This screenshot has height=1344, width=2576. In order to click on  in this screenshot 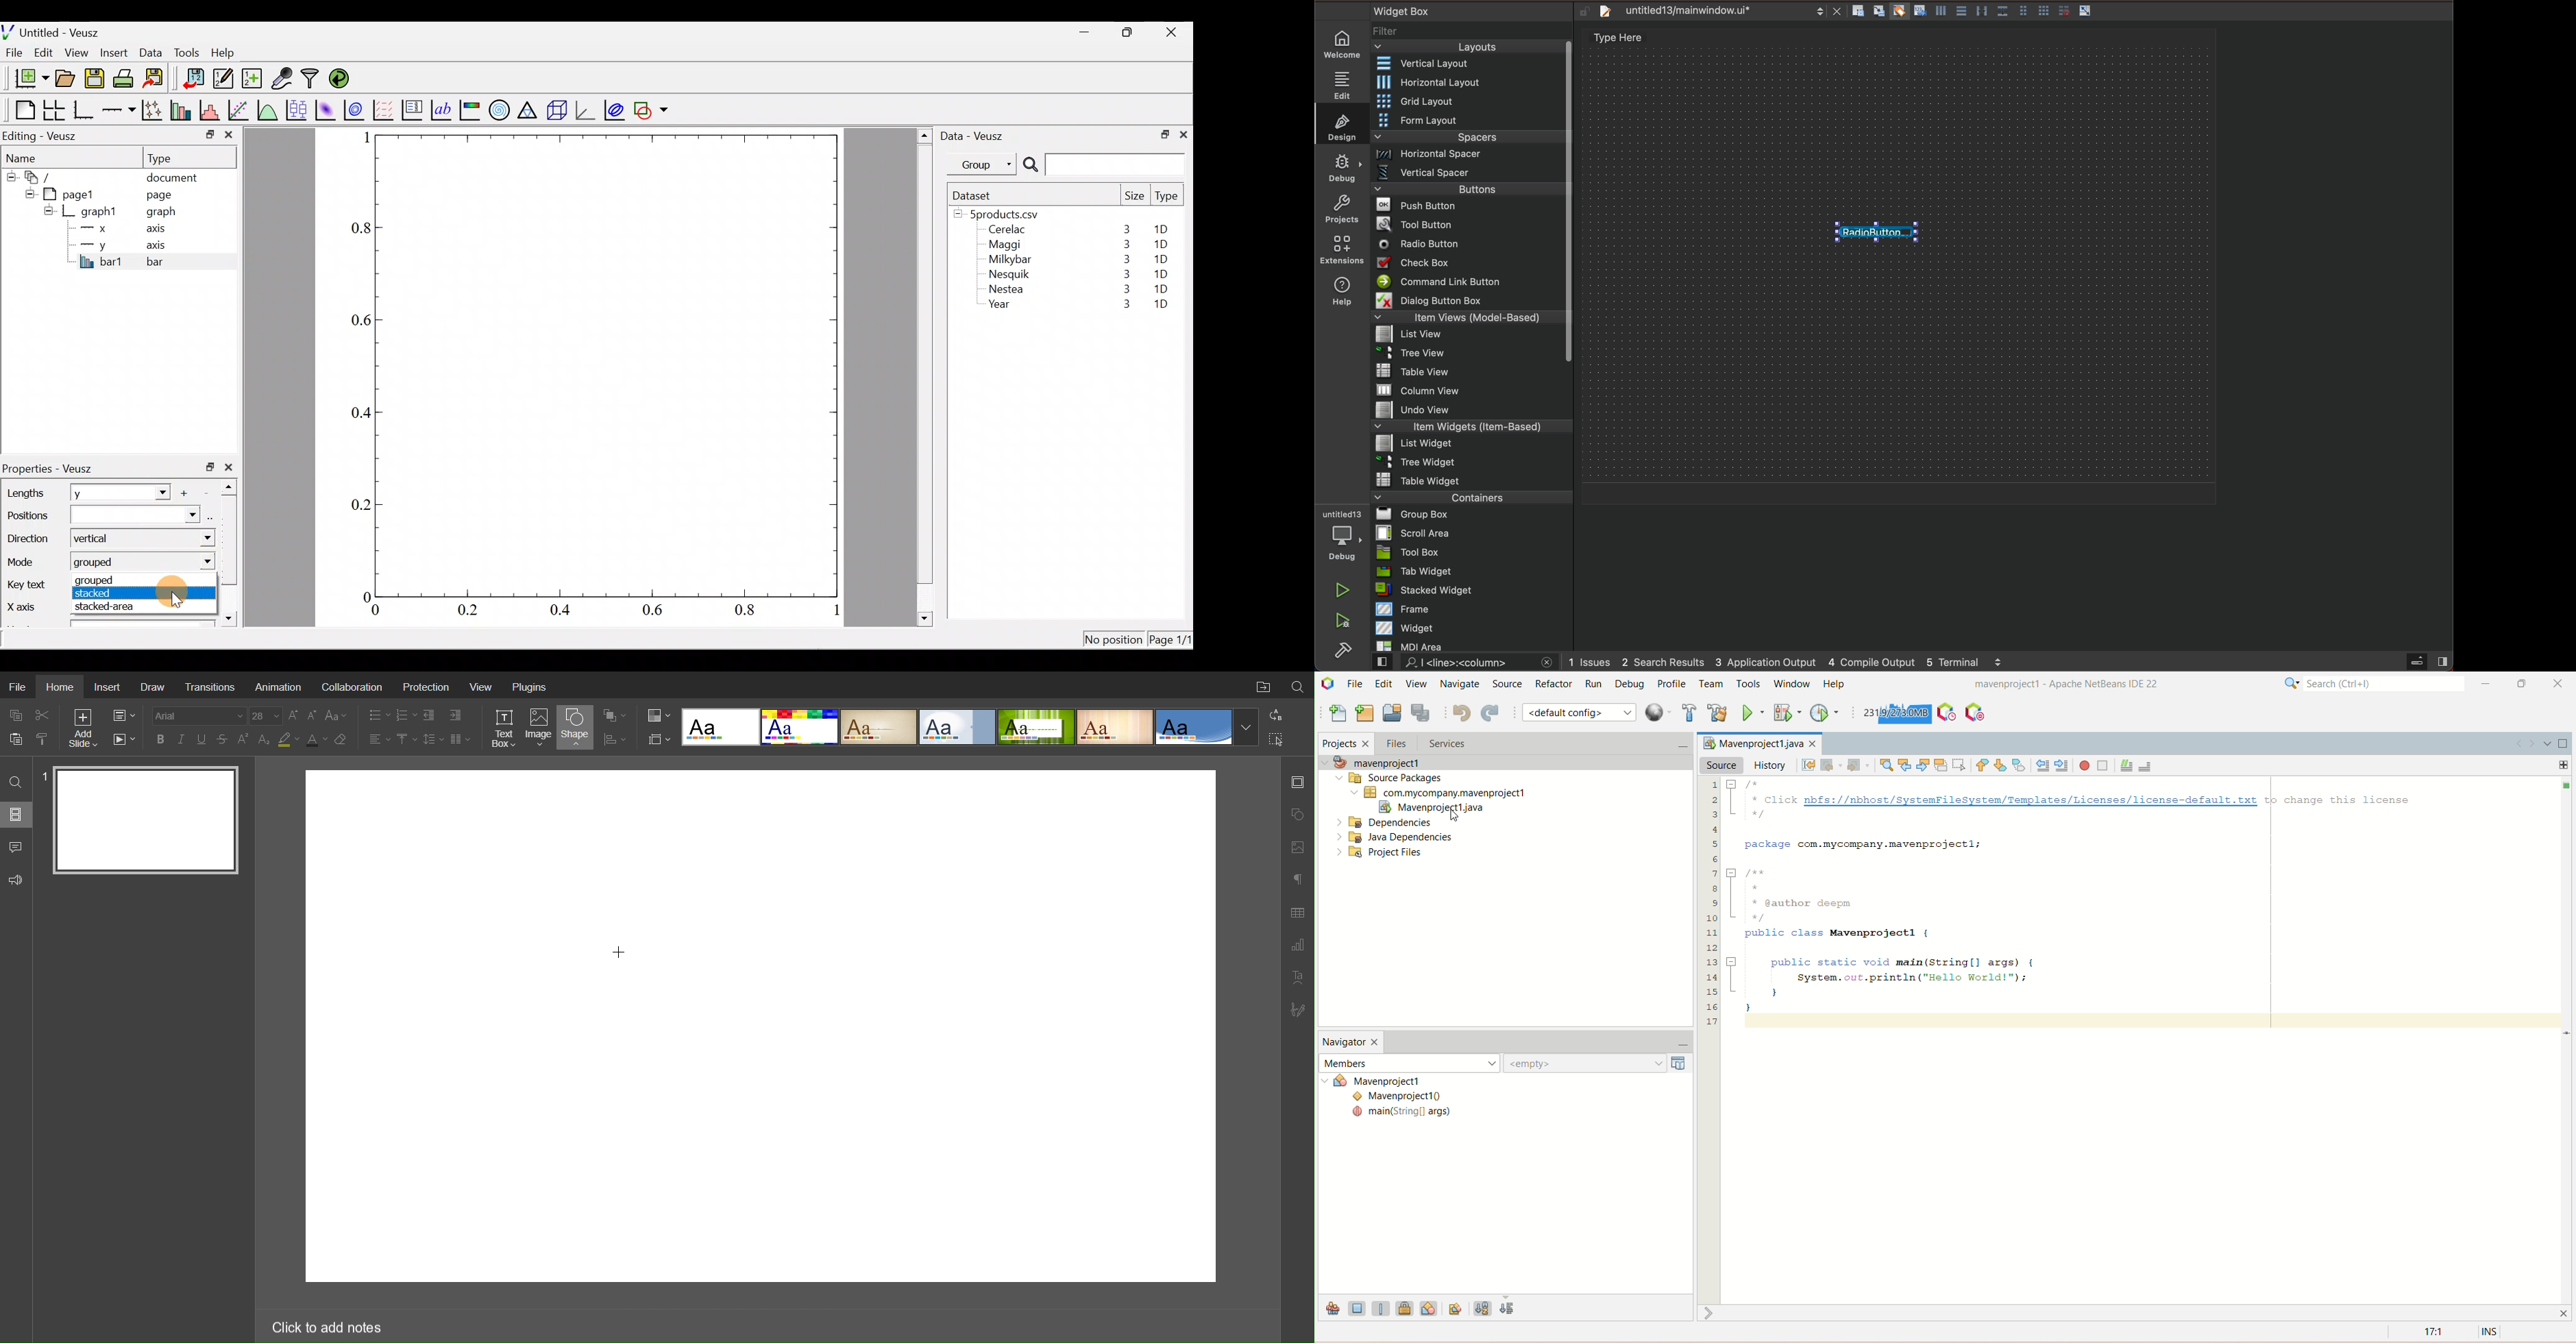, I will do `click(1475, 83)`.